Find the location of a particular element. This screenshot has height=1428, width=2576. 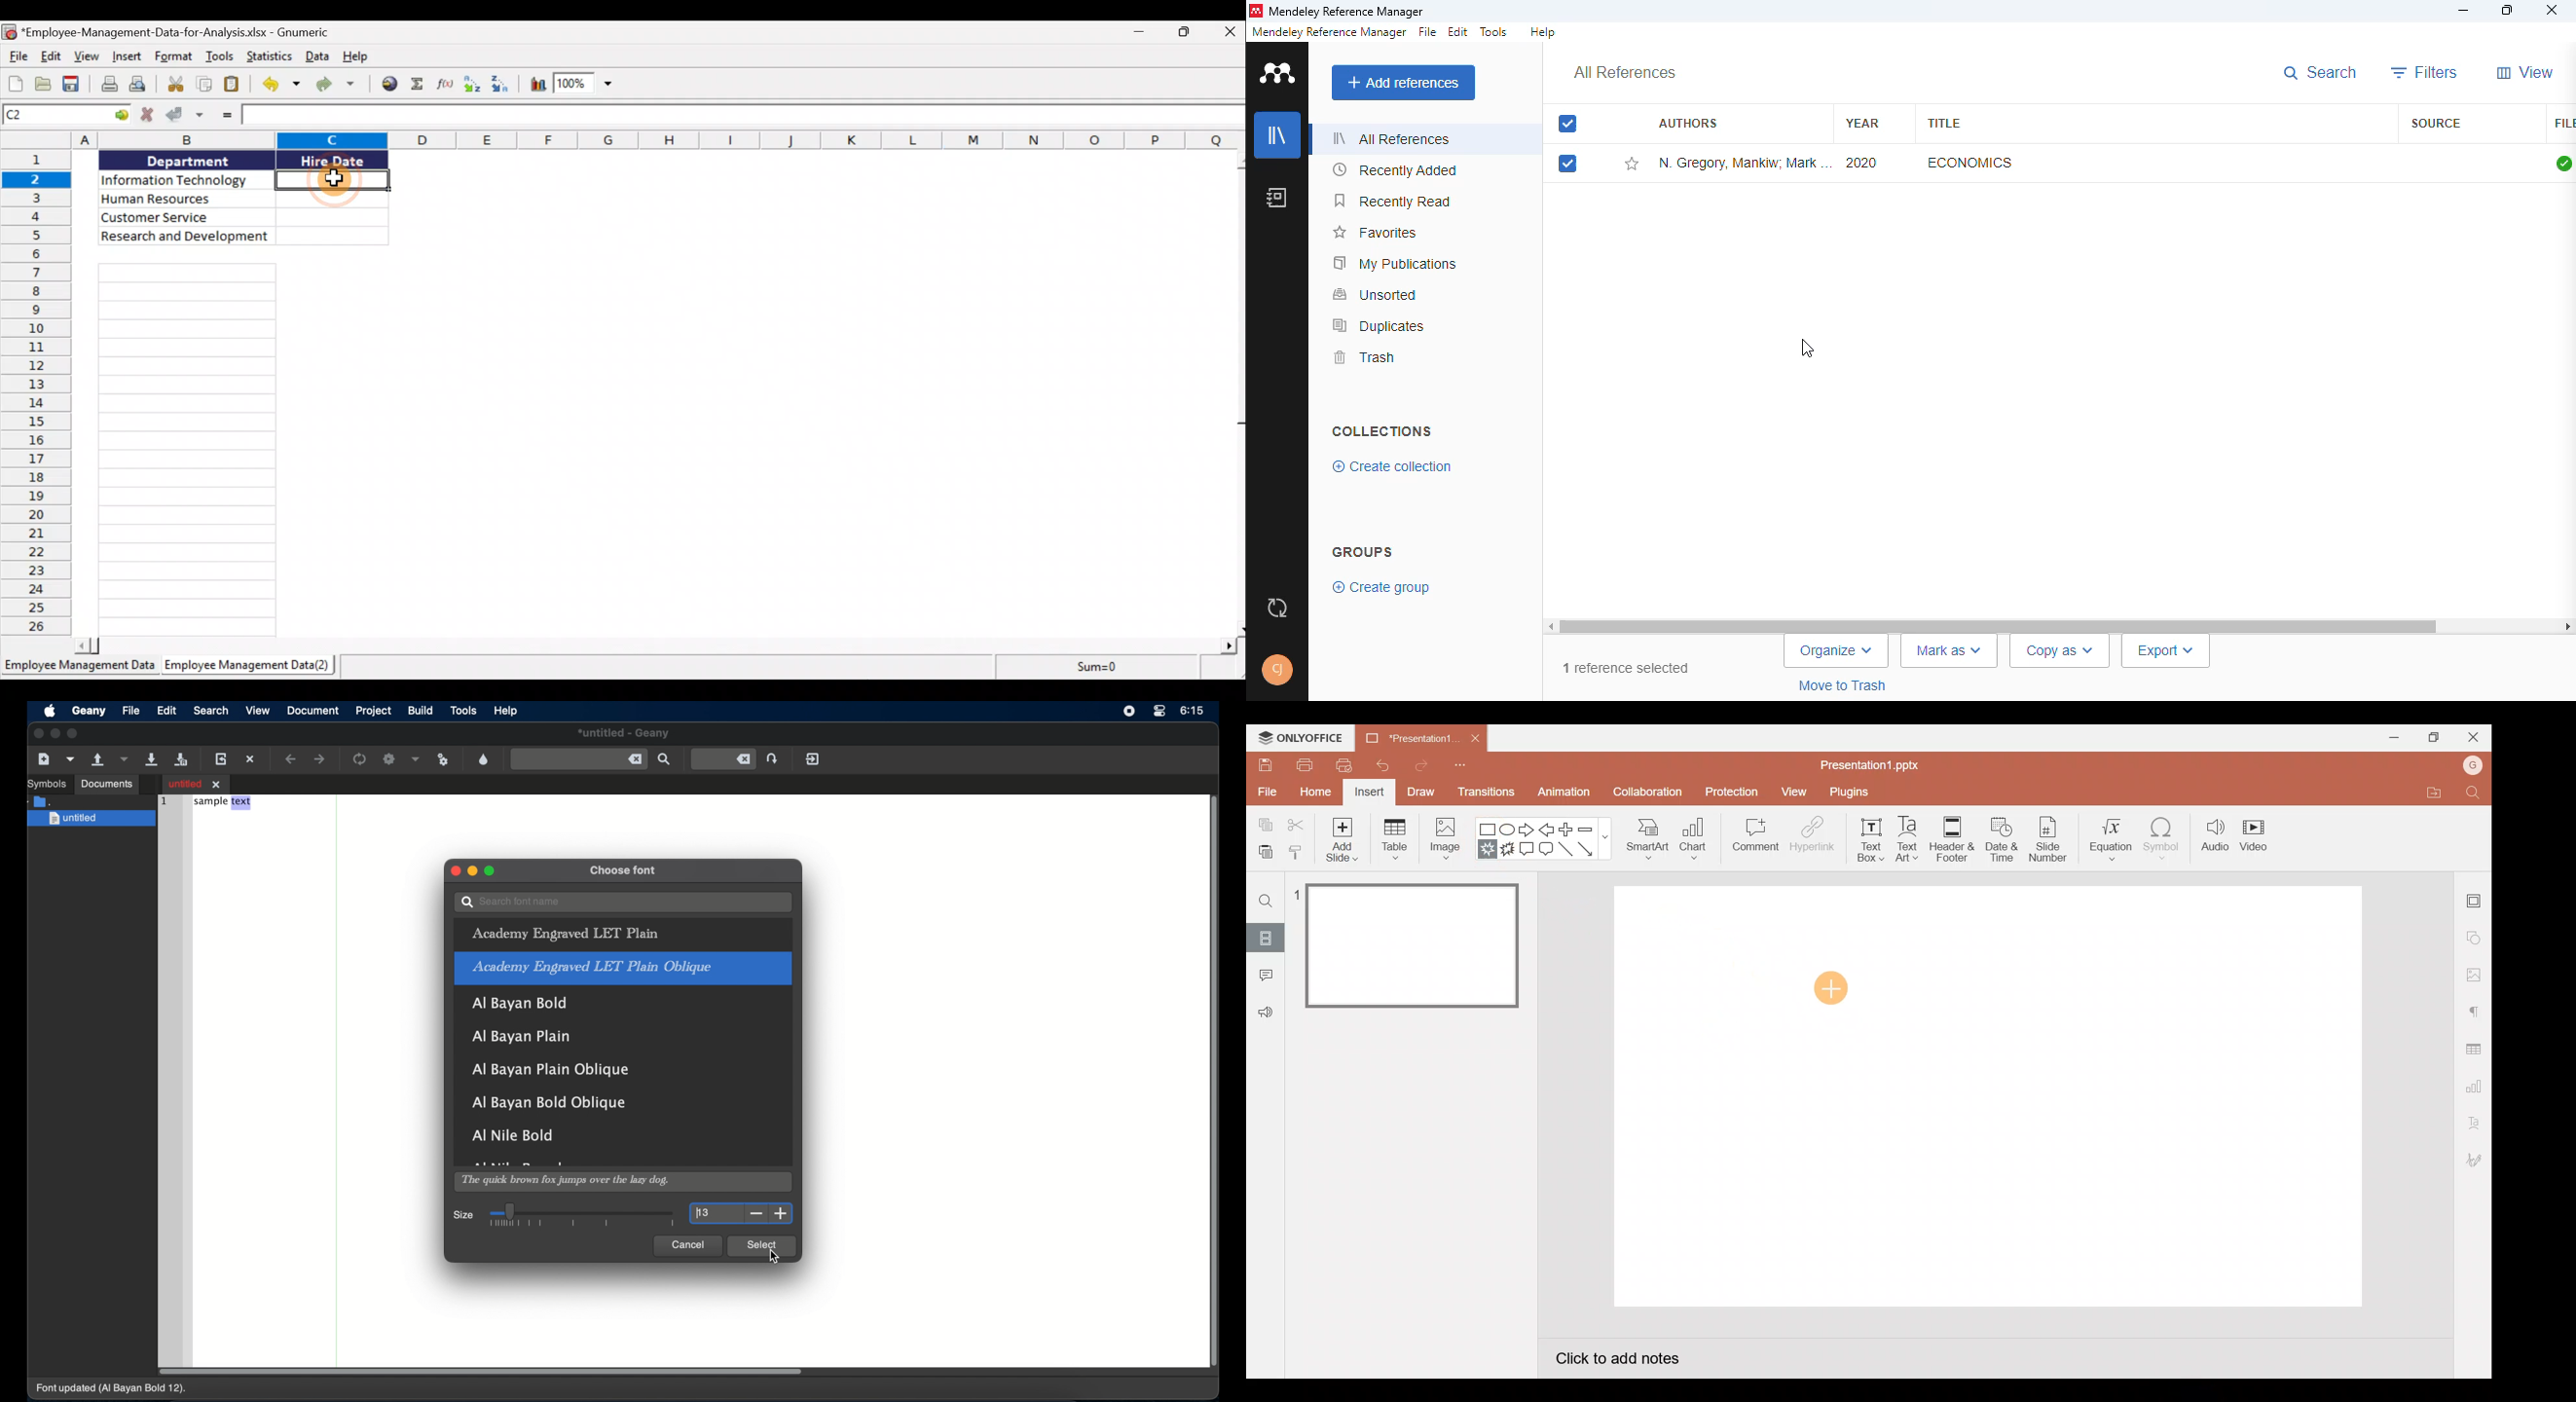

Maximize is located at coordinates (2431, 737).